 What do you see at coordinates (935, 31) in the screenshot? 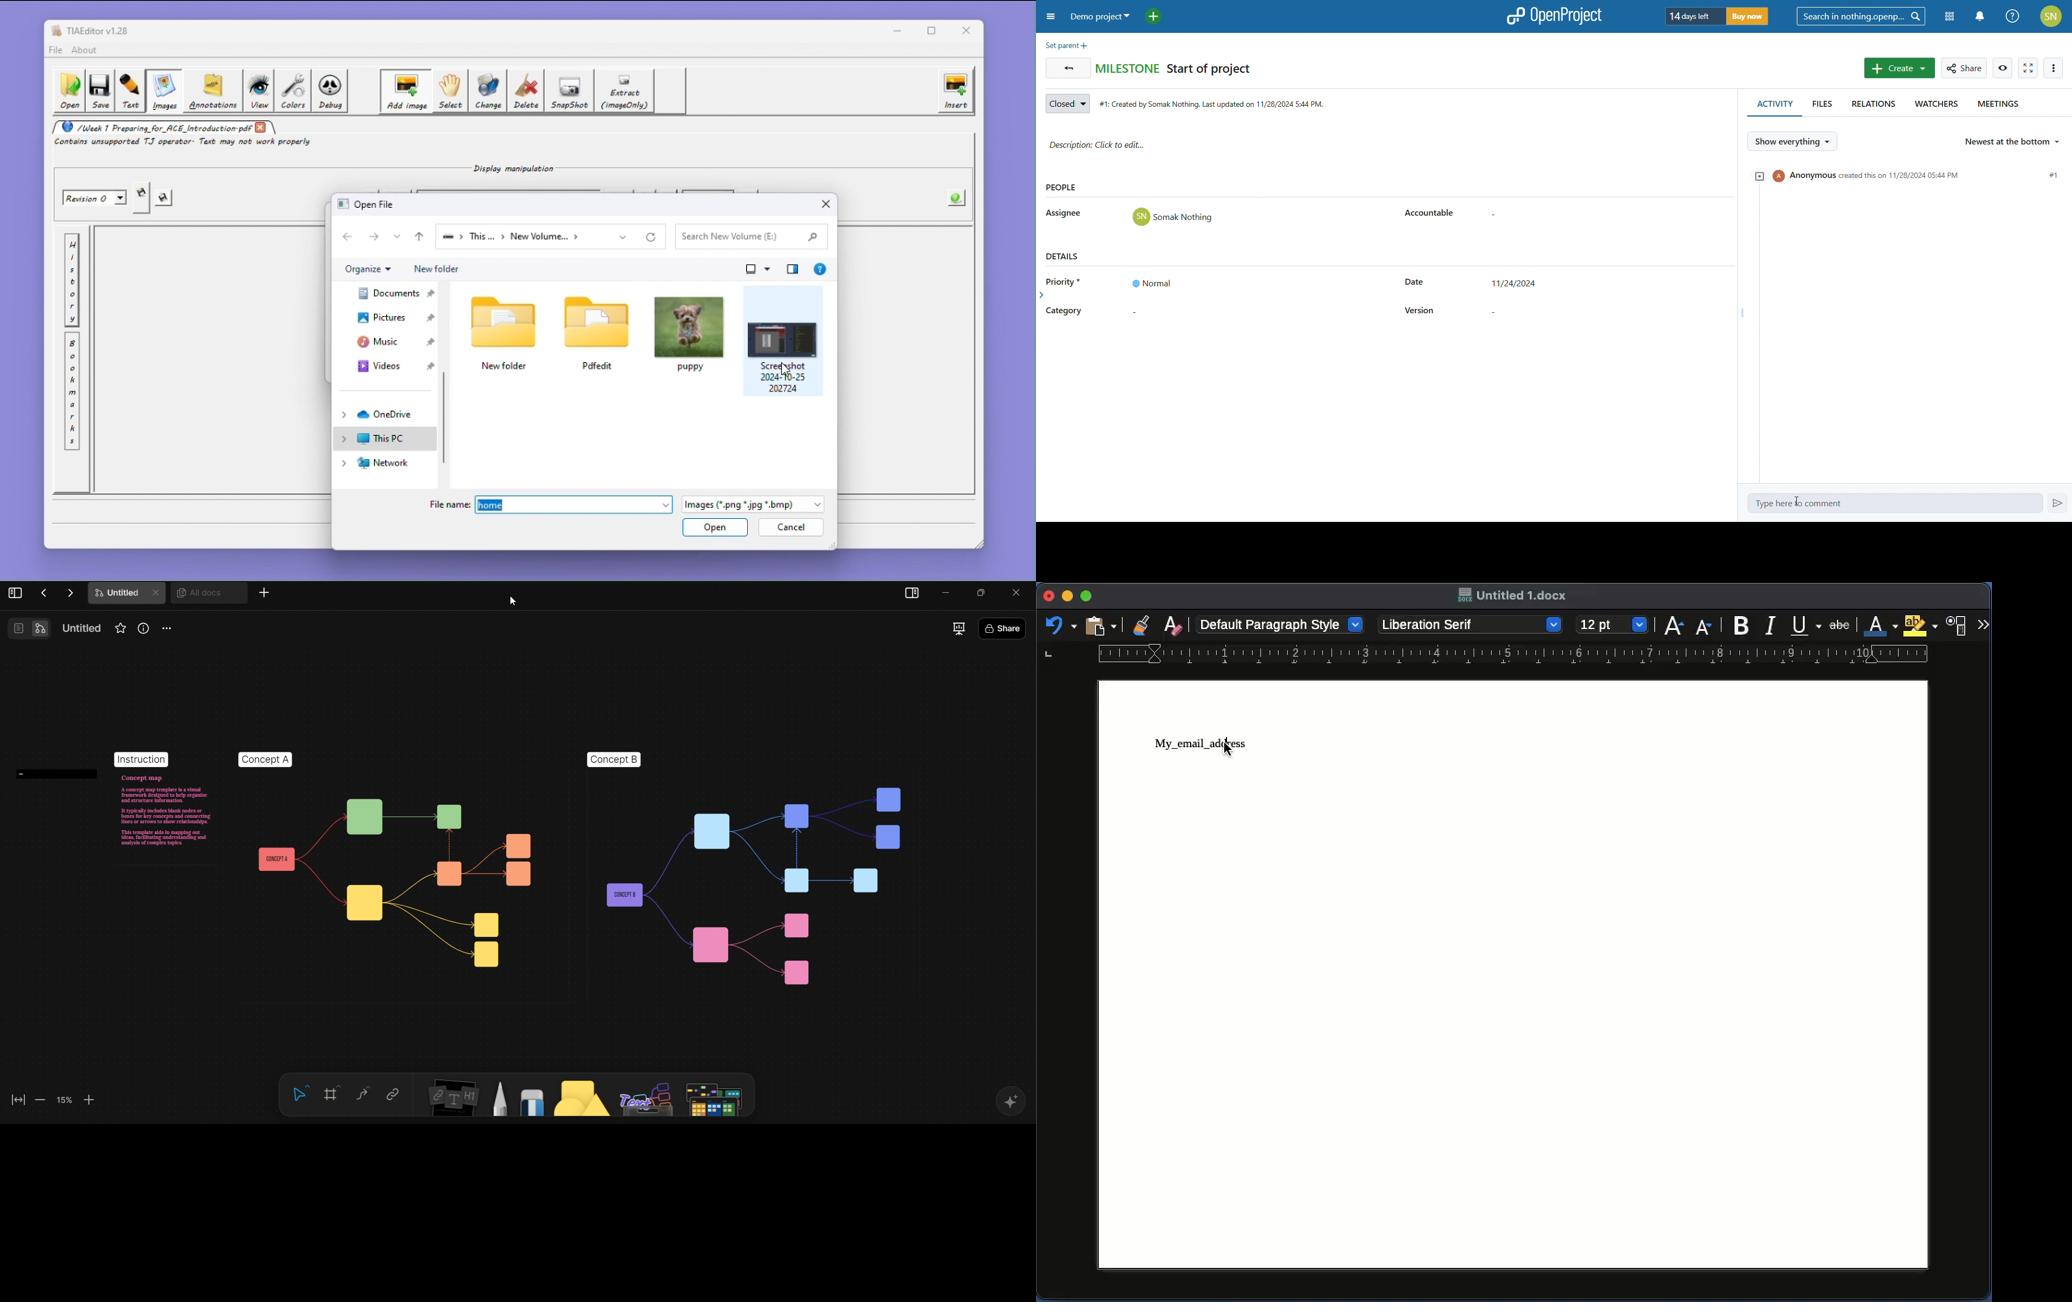
I see `Maximize` at bounding box center [935, 31].